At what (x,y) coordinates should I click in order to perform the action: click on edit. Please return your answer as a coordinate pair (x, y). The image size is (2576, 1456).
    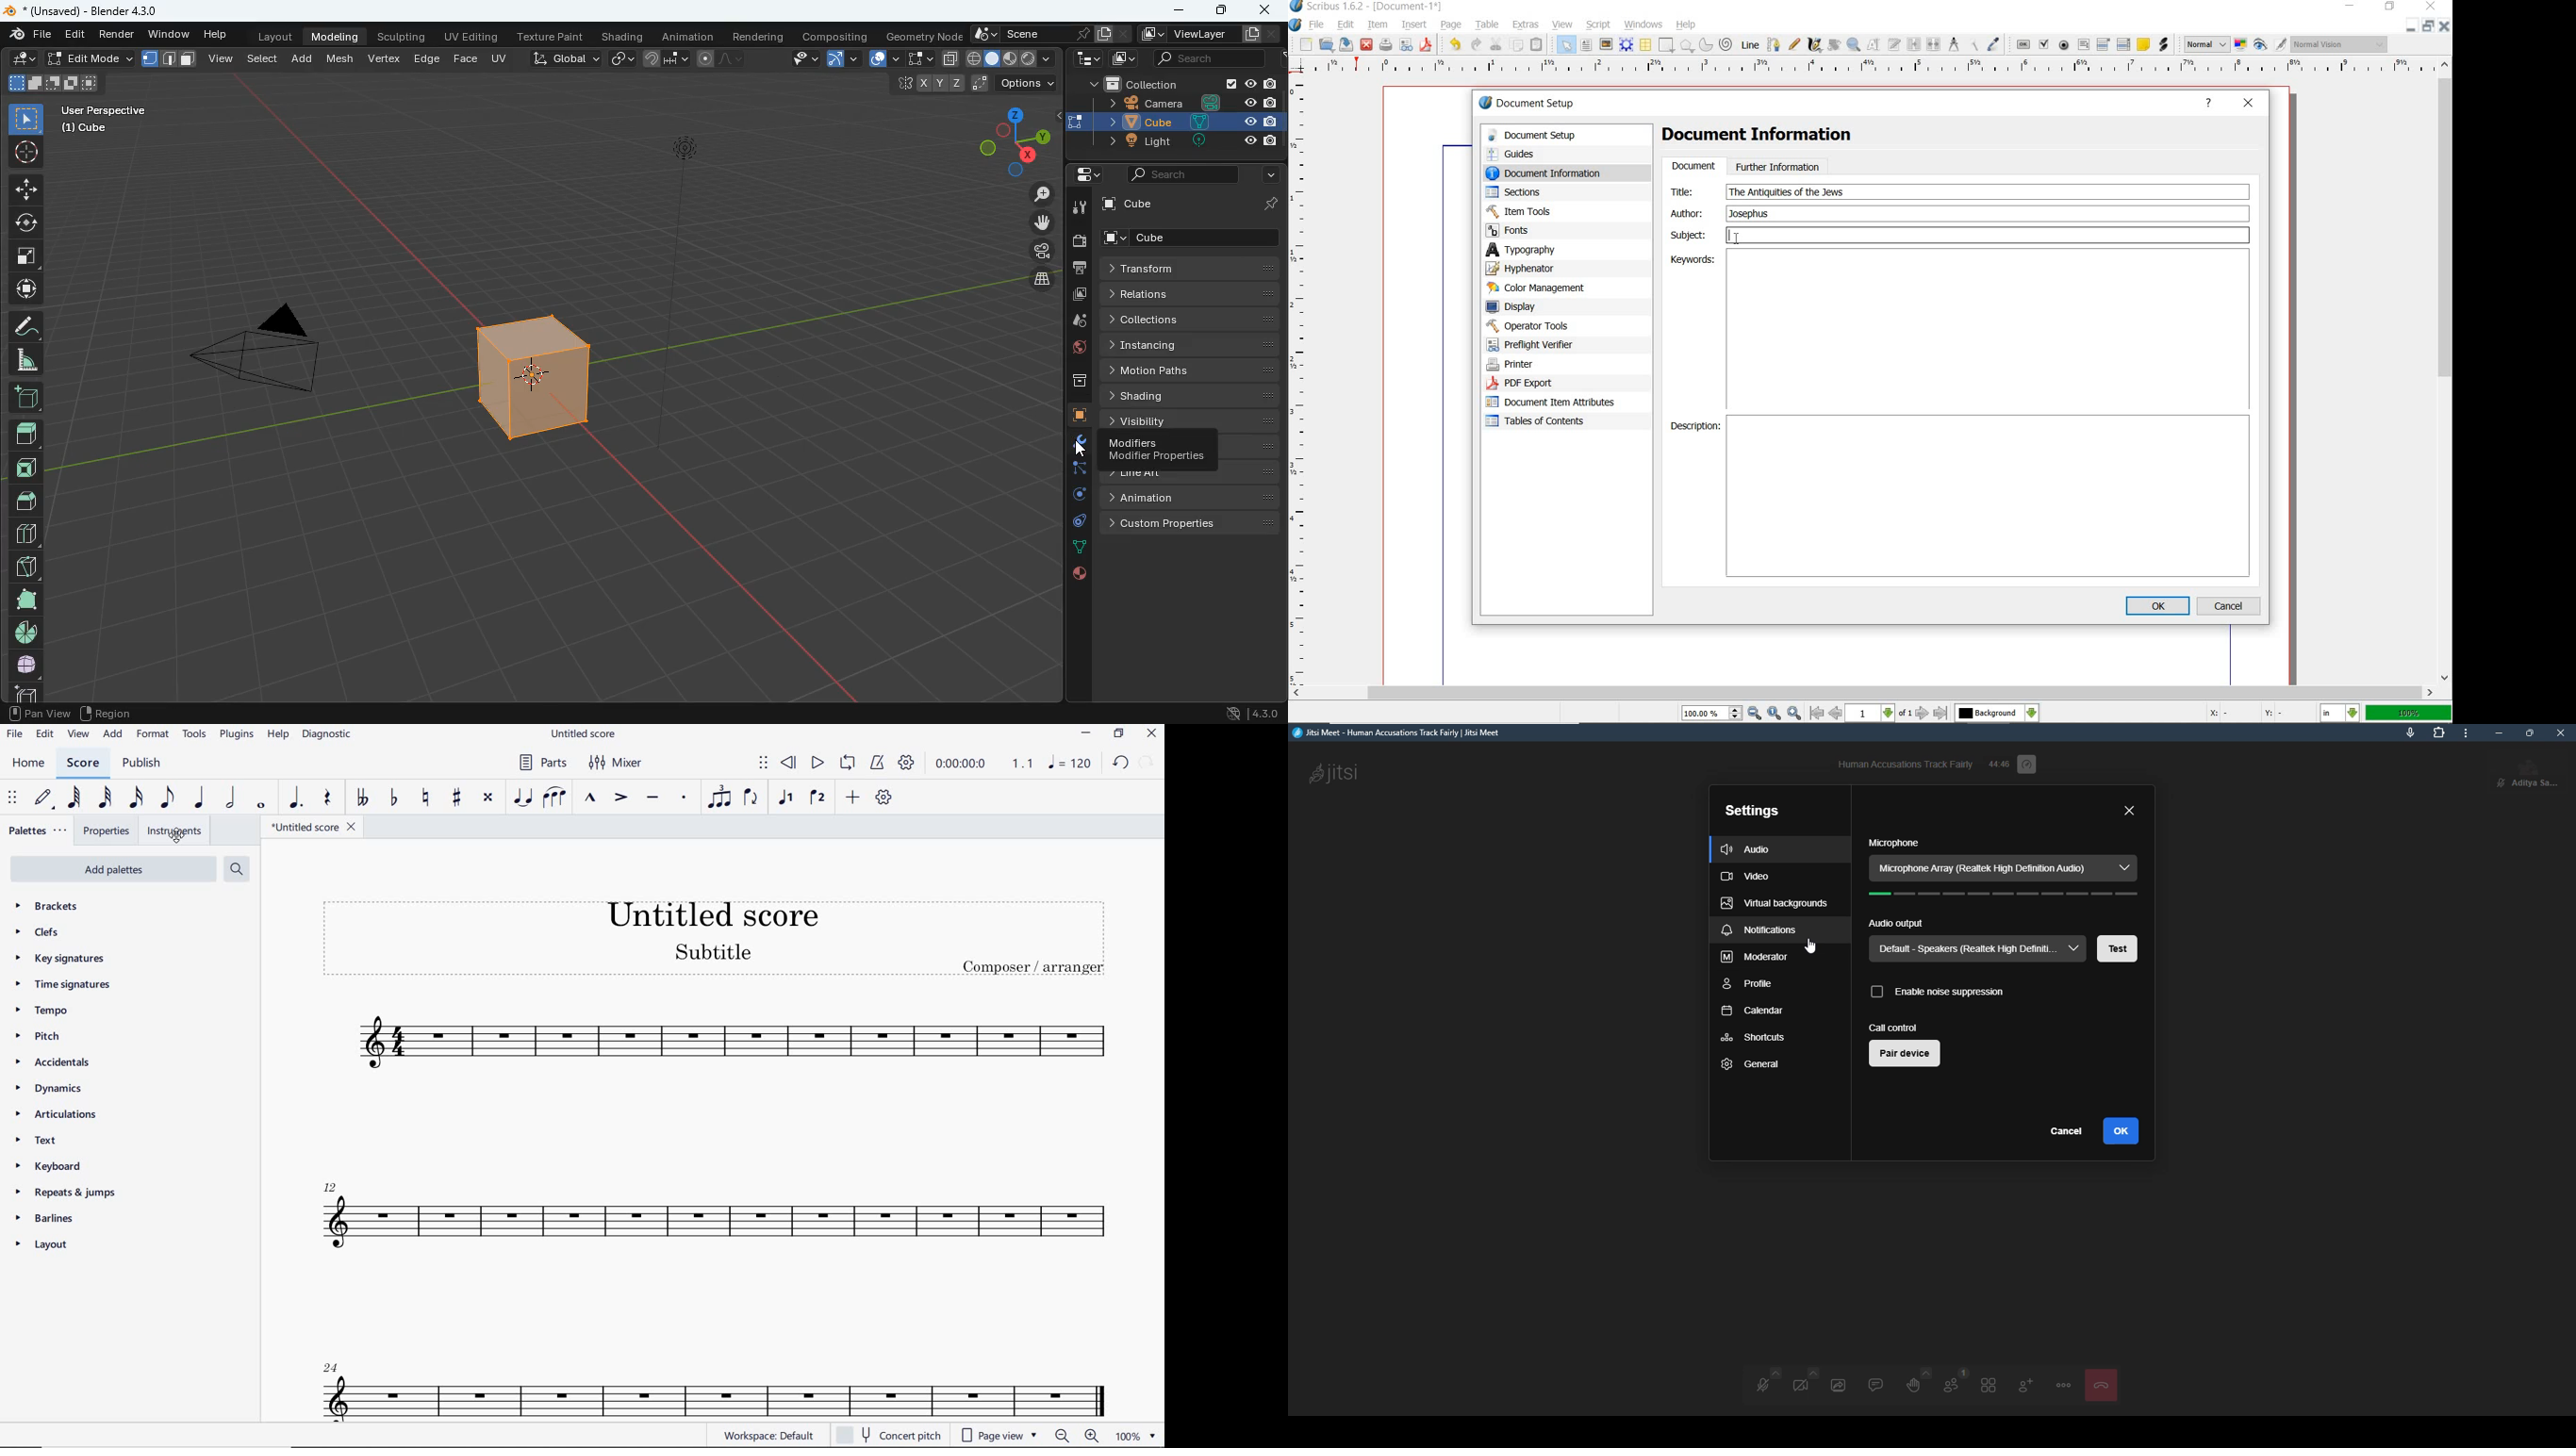
    Looking at the image, I should click on (1346, 24).